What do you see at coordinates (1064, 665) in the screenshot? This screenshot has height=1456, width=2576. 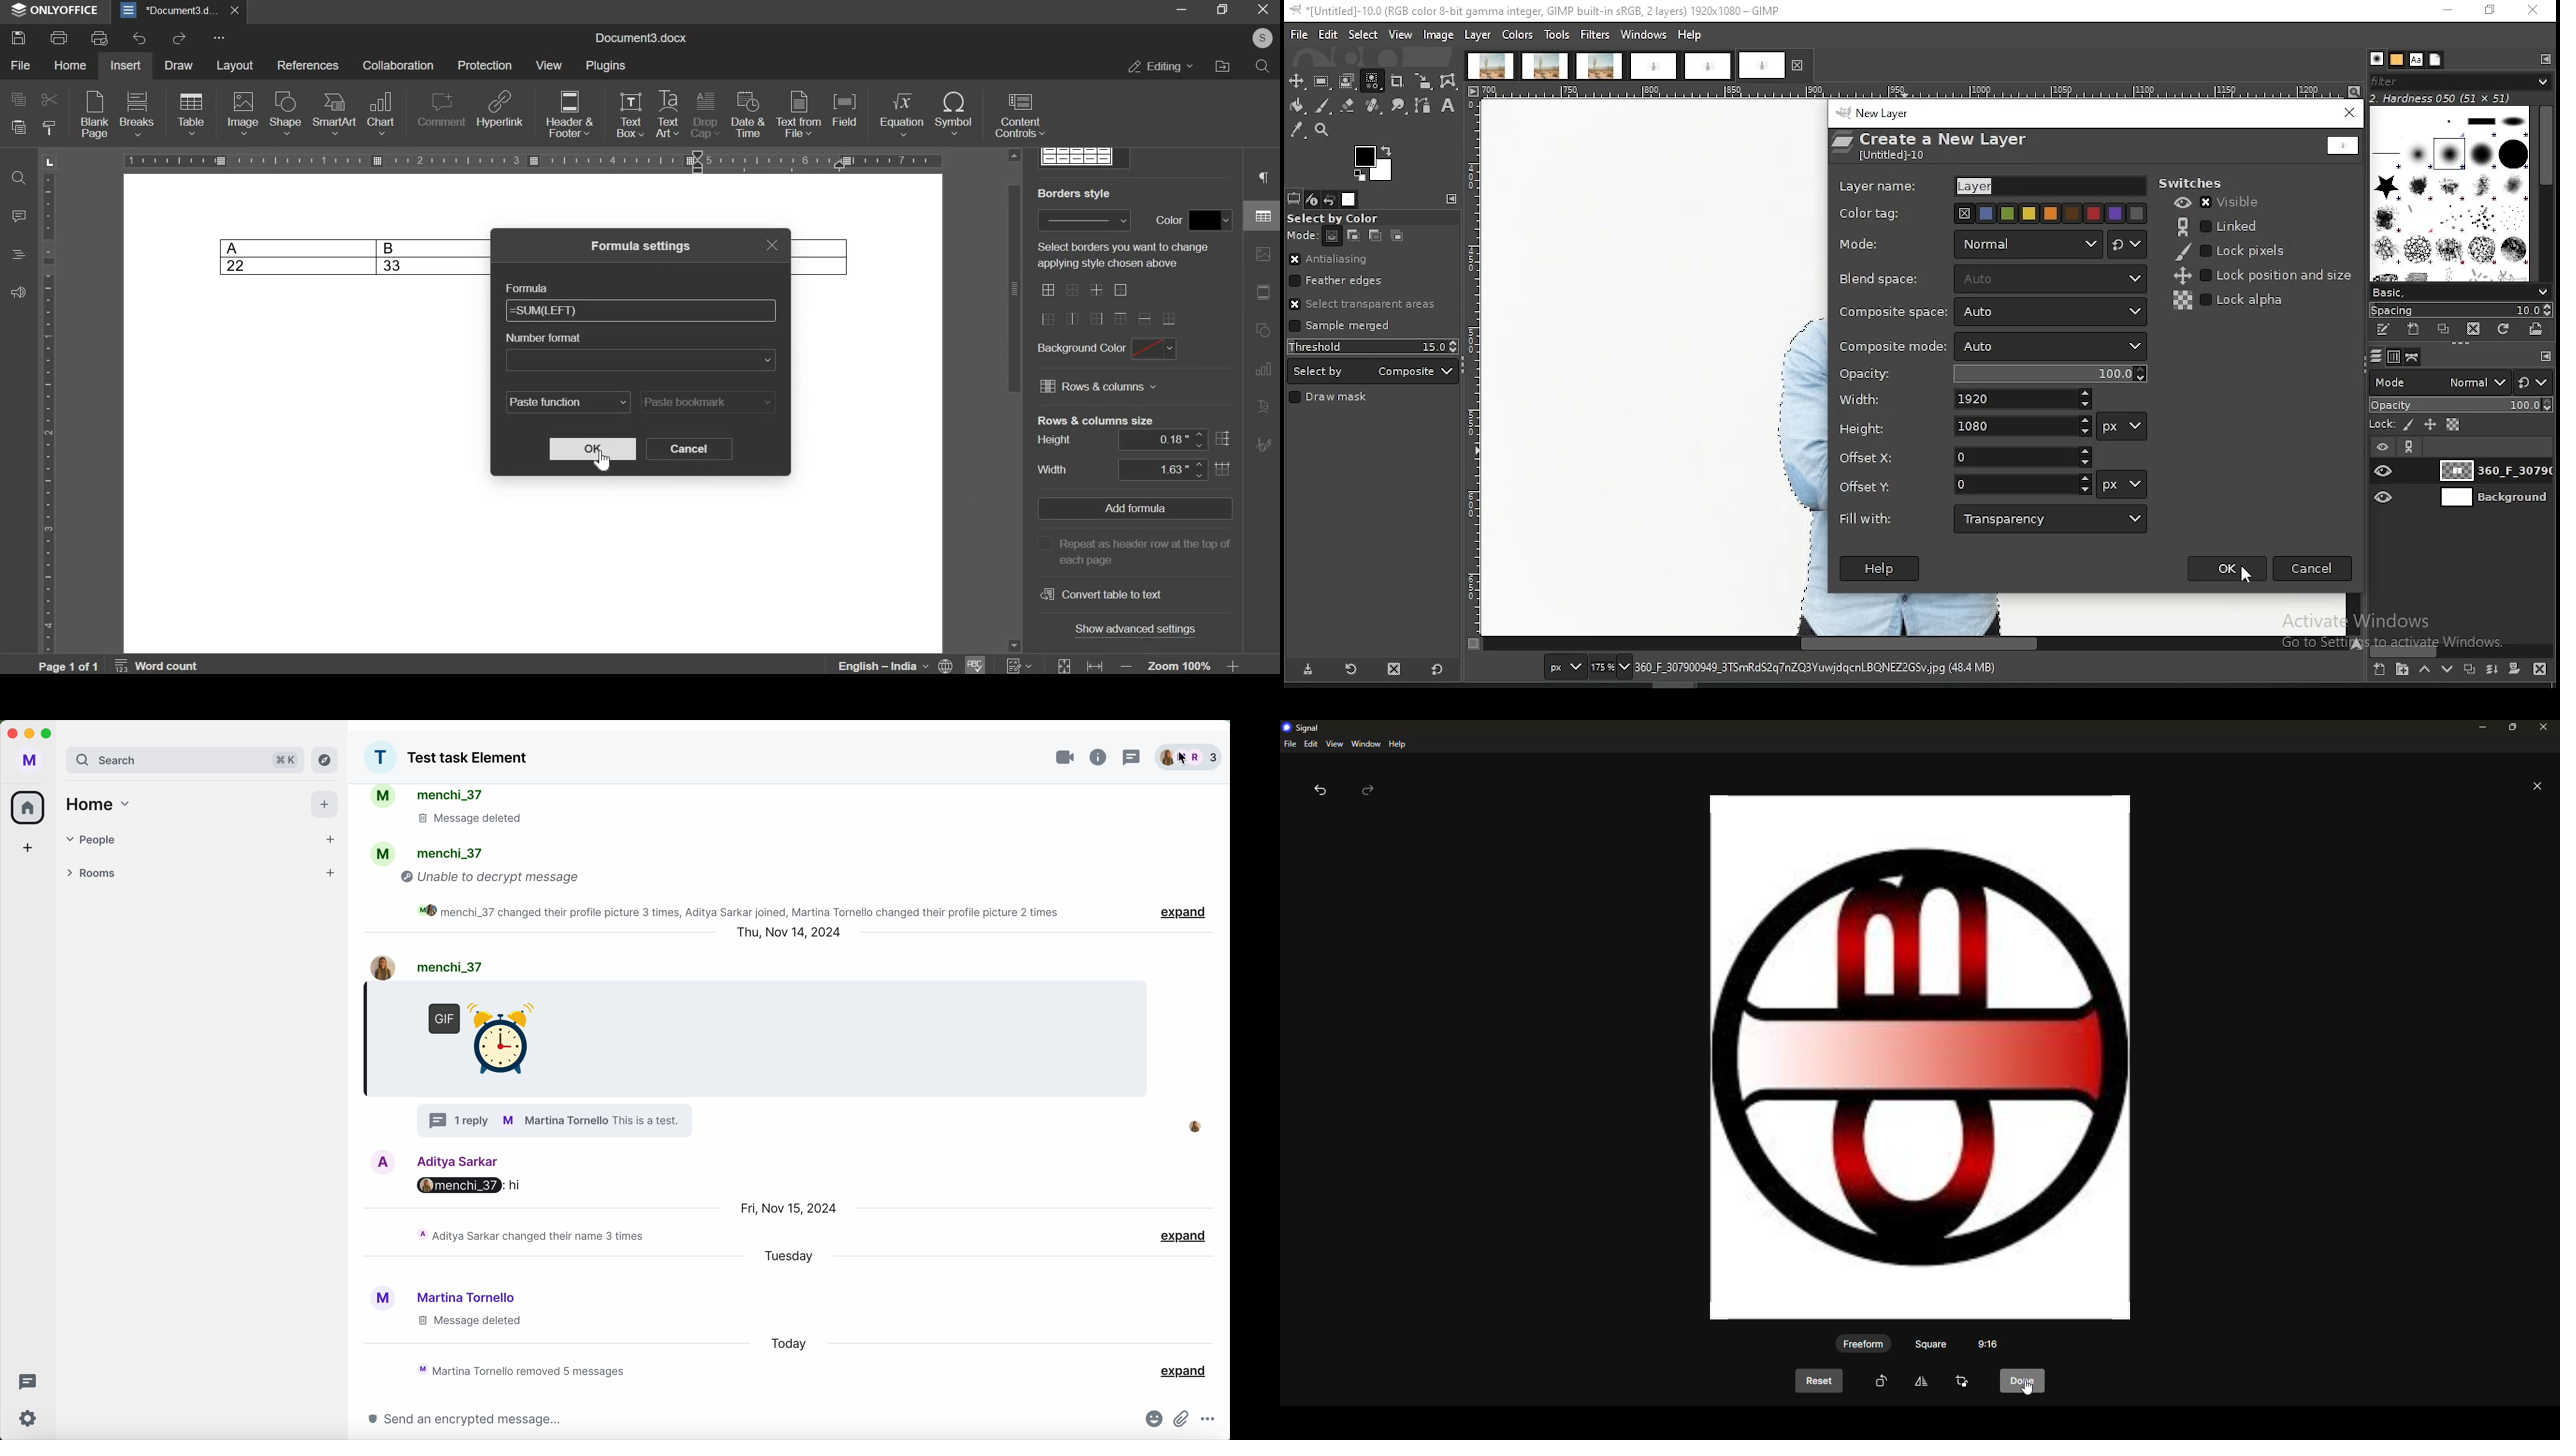 I see `fit to slide` at bounding box center [1064, 665].